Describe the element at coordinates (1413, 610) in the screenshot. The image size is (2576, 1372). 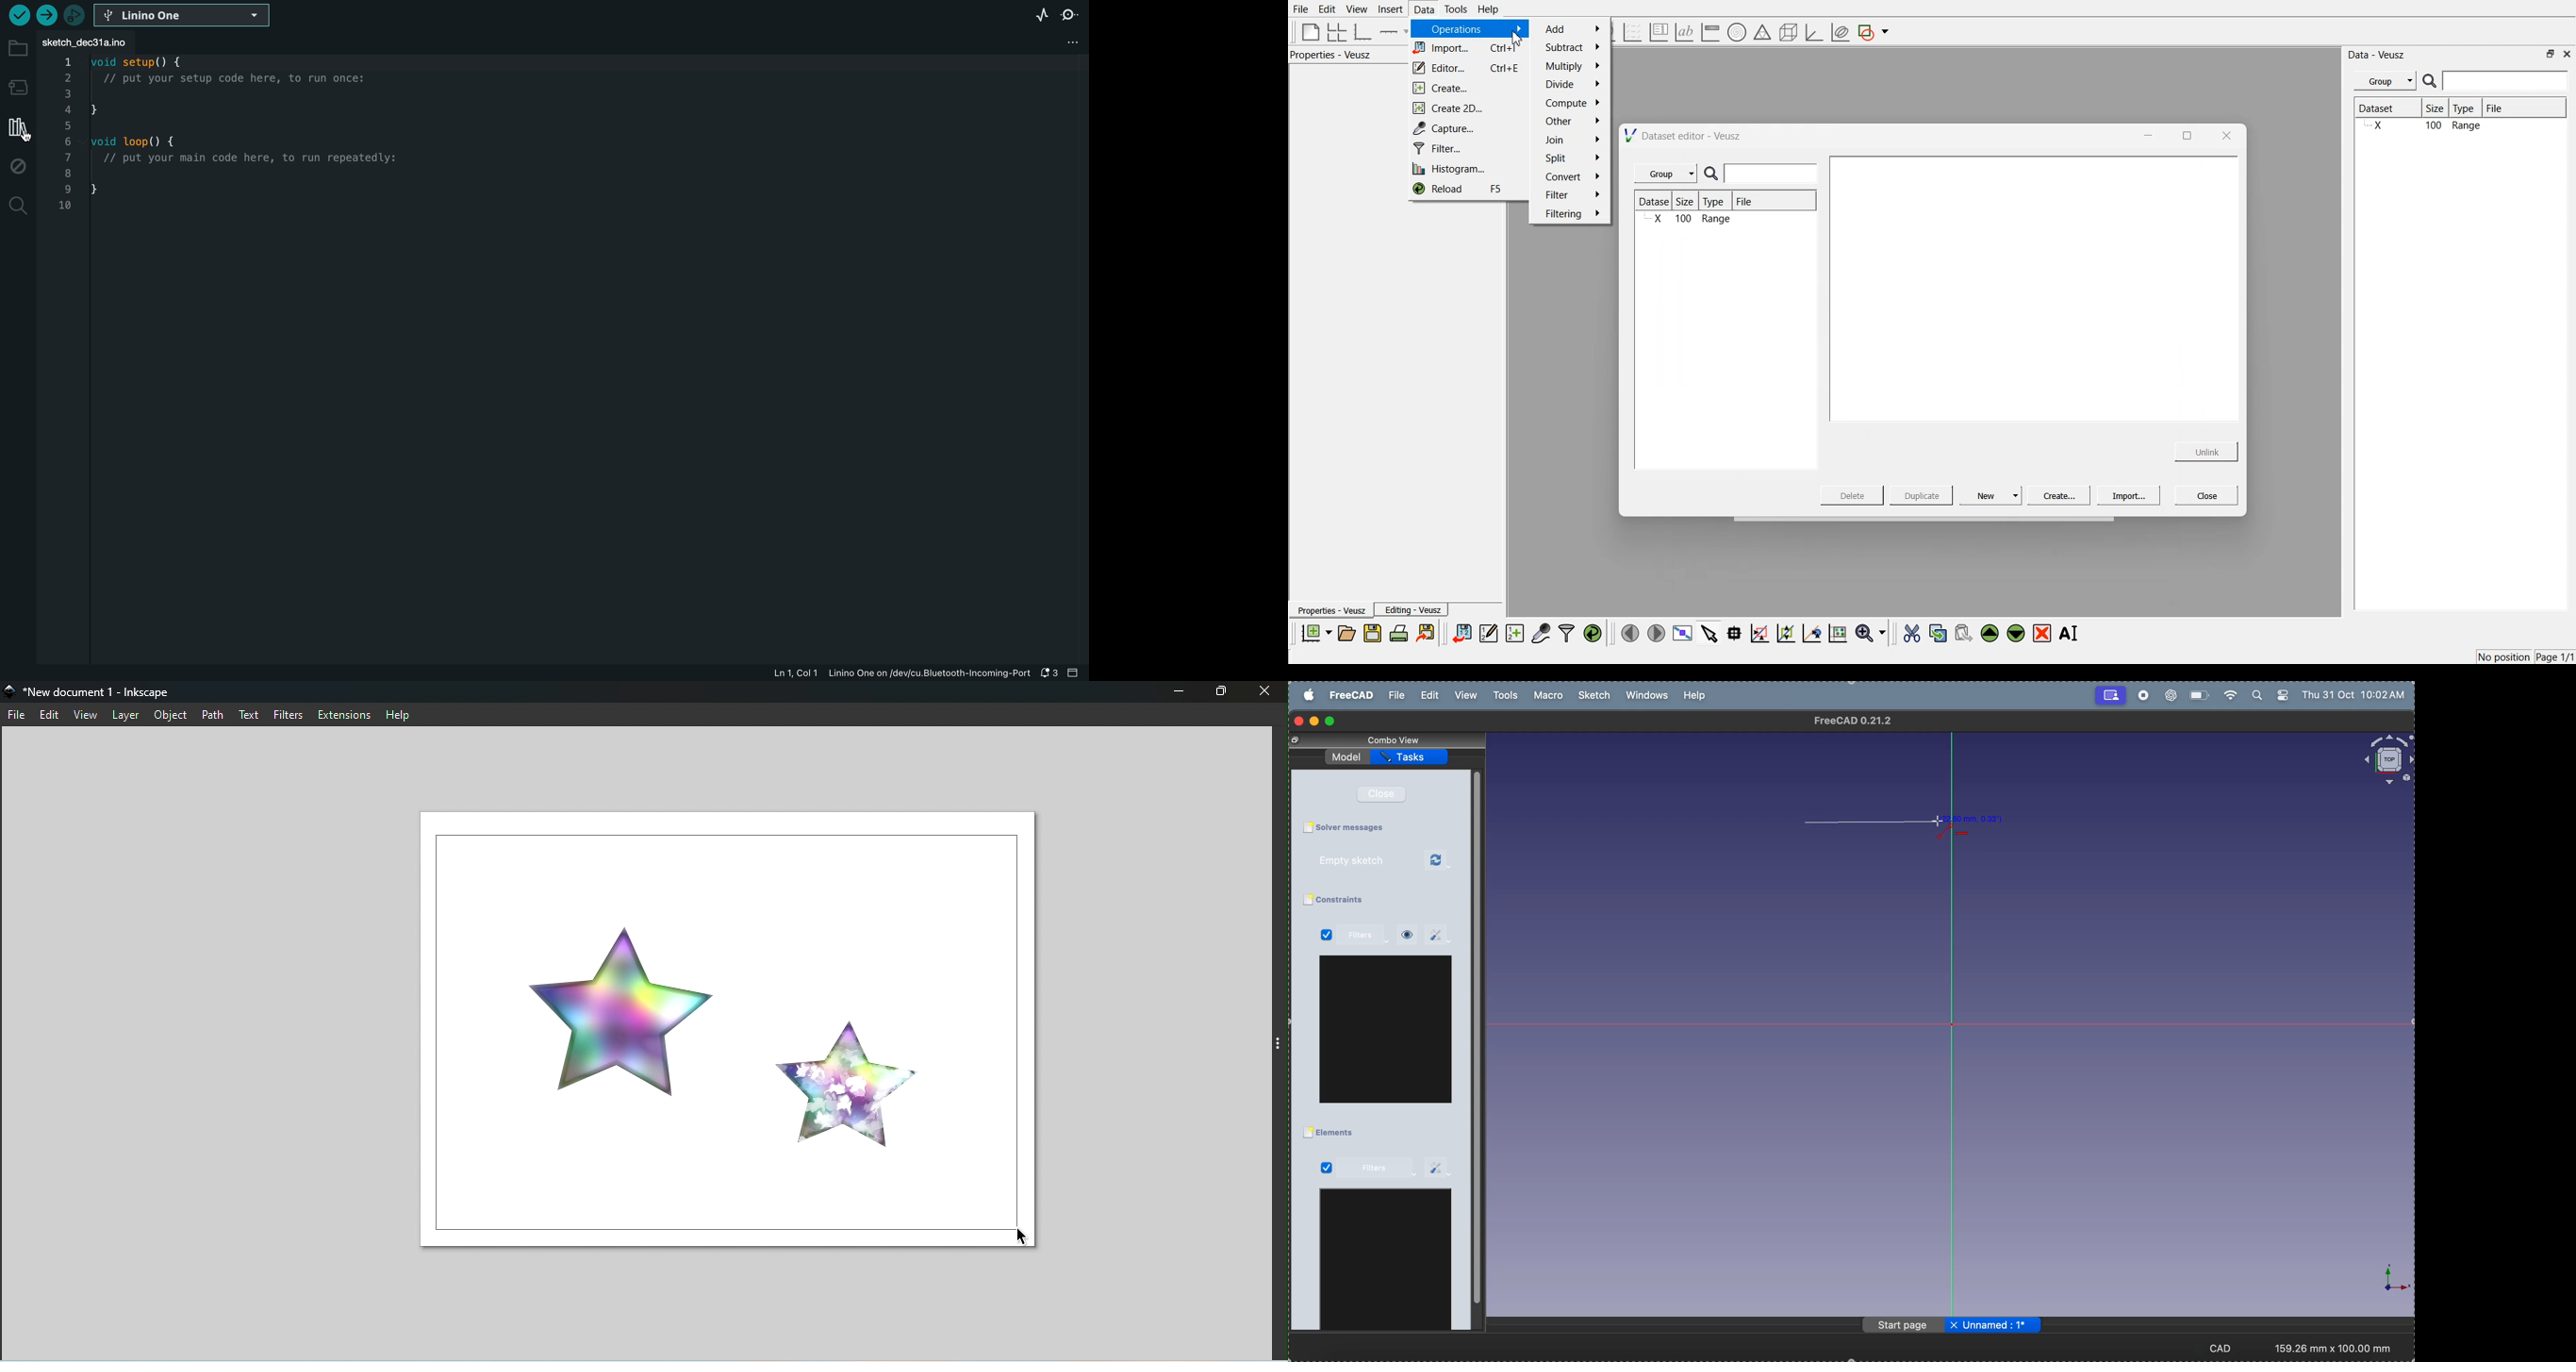
I see `Editing - Veusz` at that location.